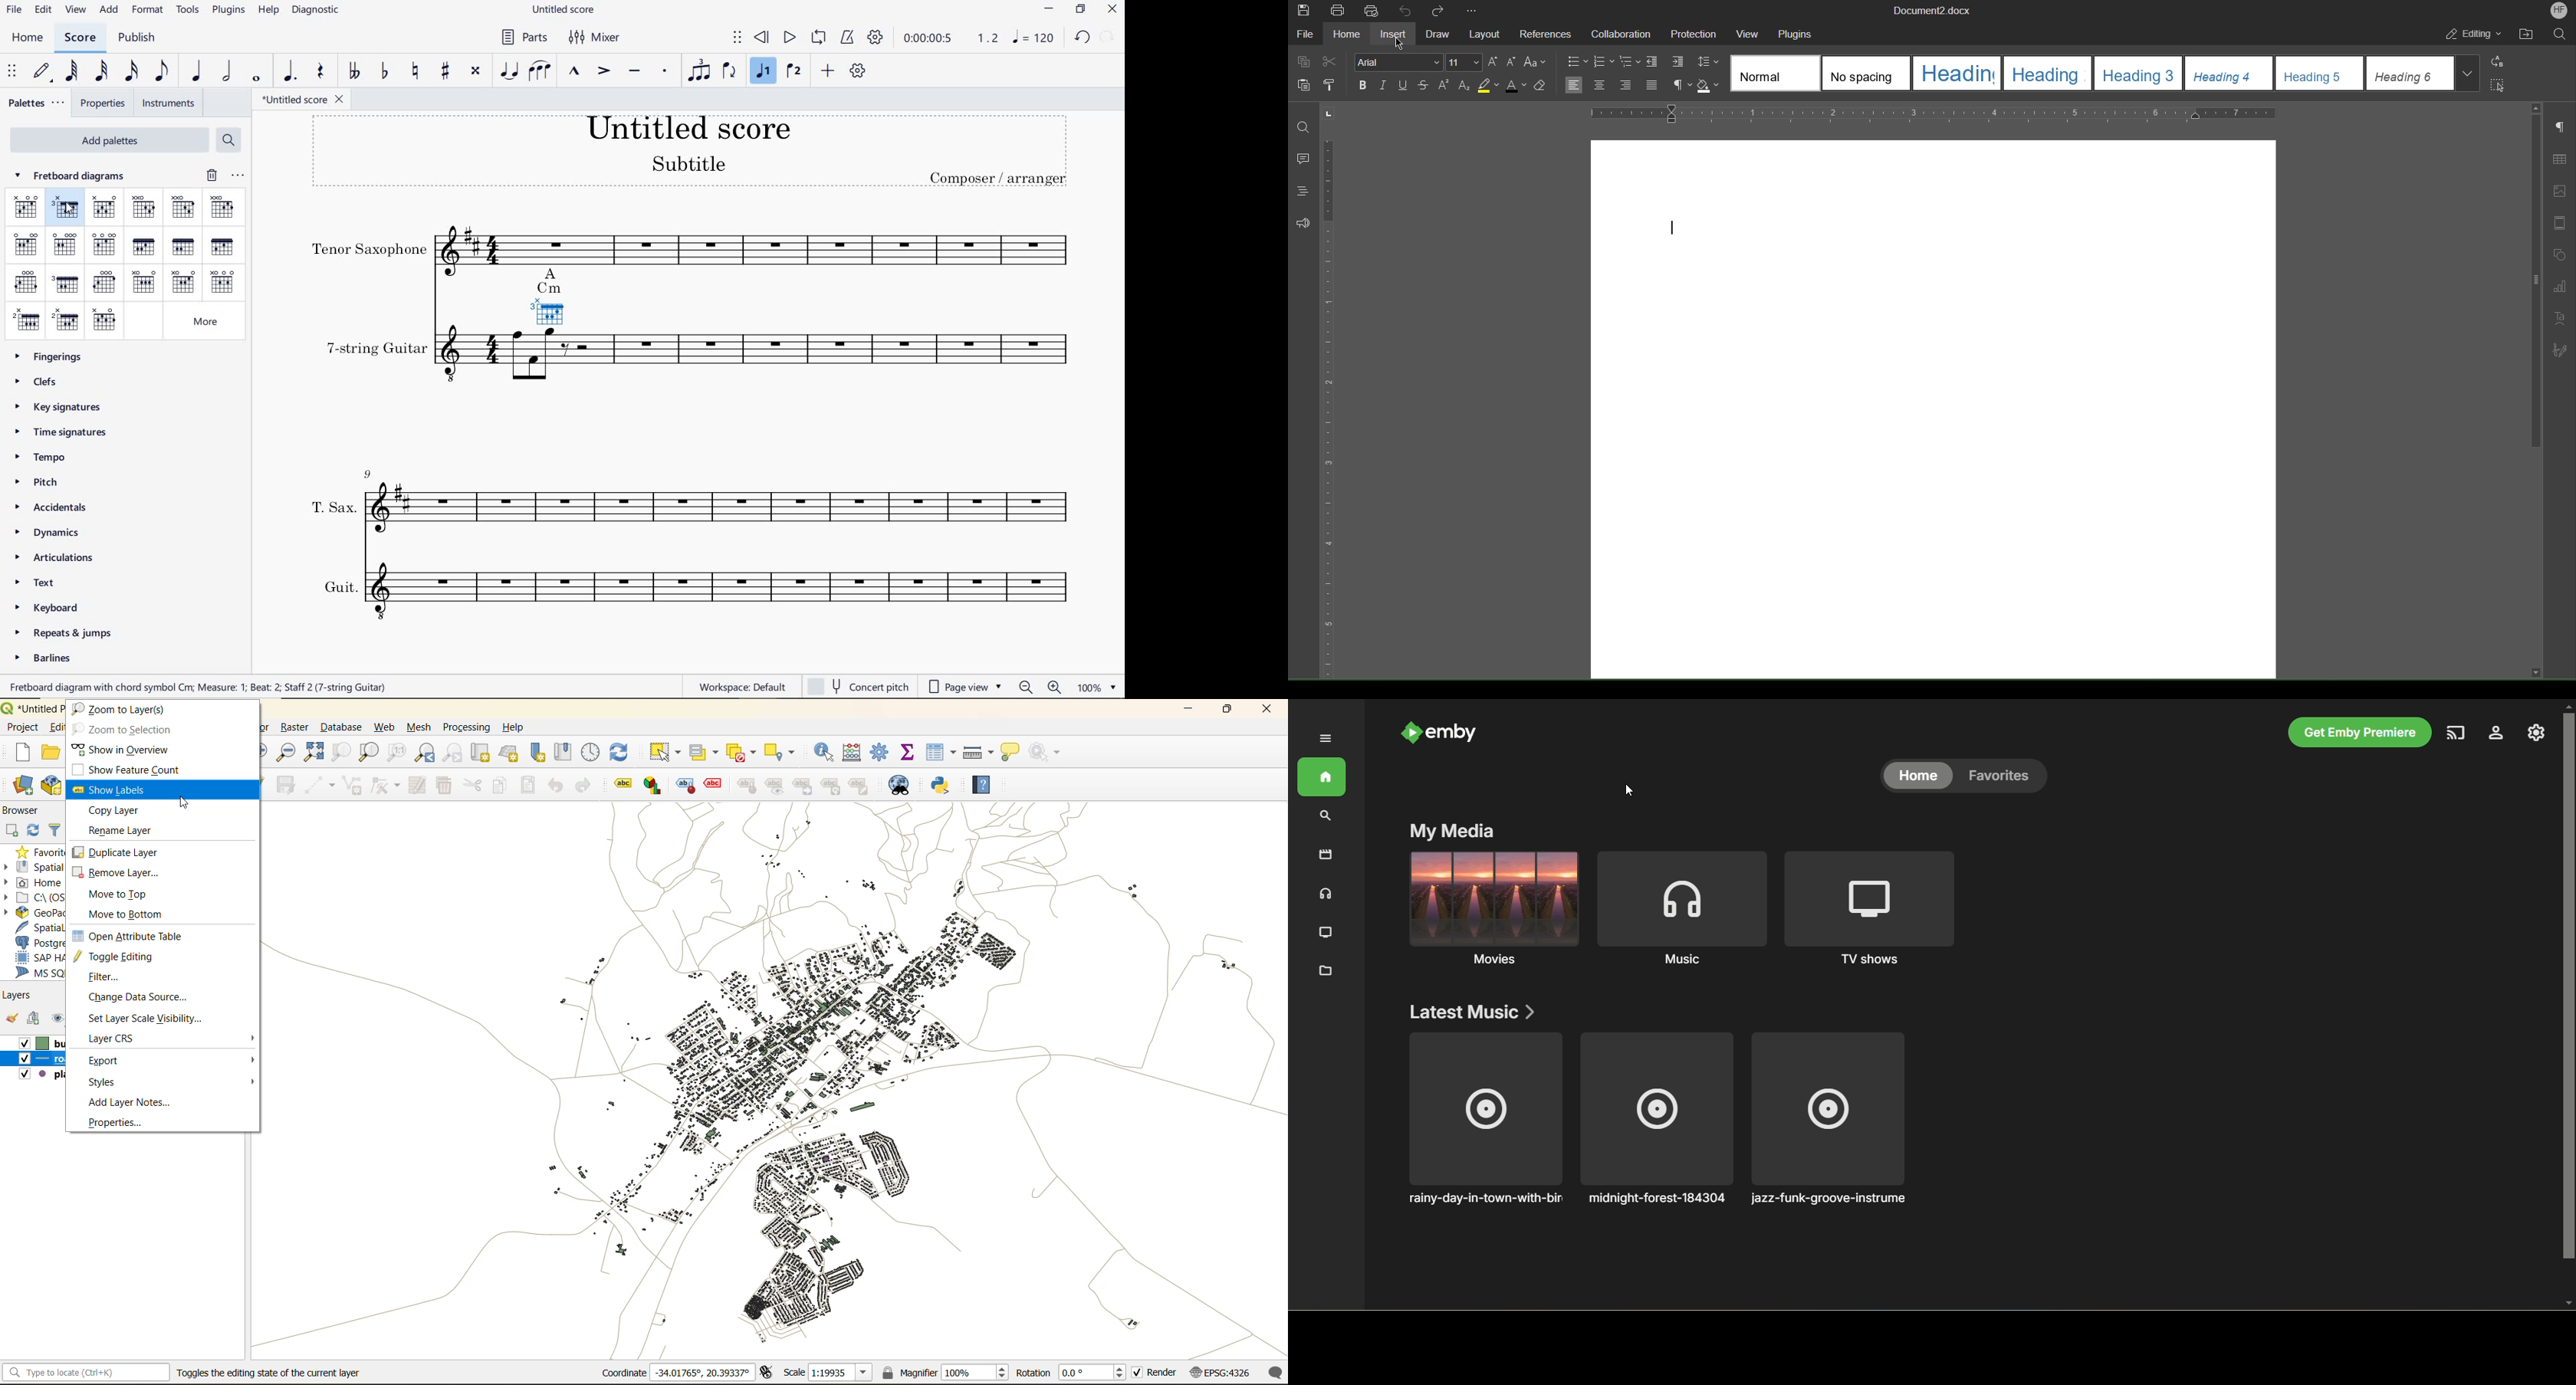  What do you see at coordinates (28, 38) in the screenshot?
I see `HOME` at bounding box center [28, 38].